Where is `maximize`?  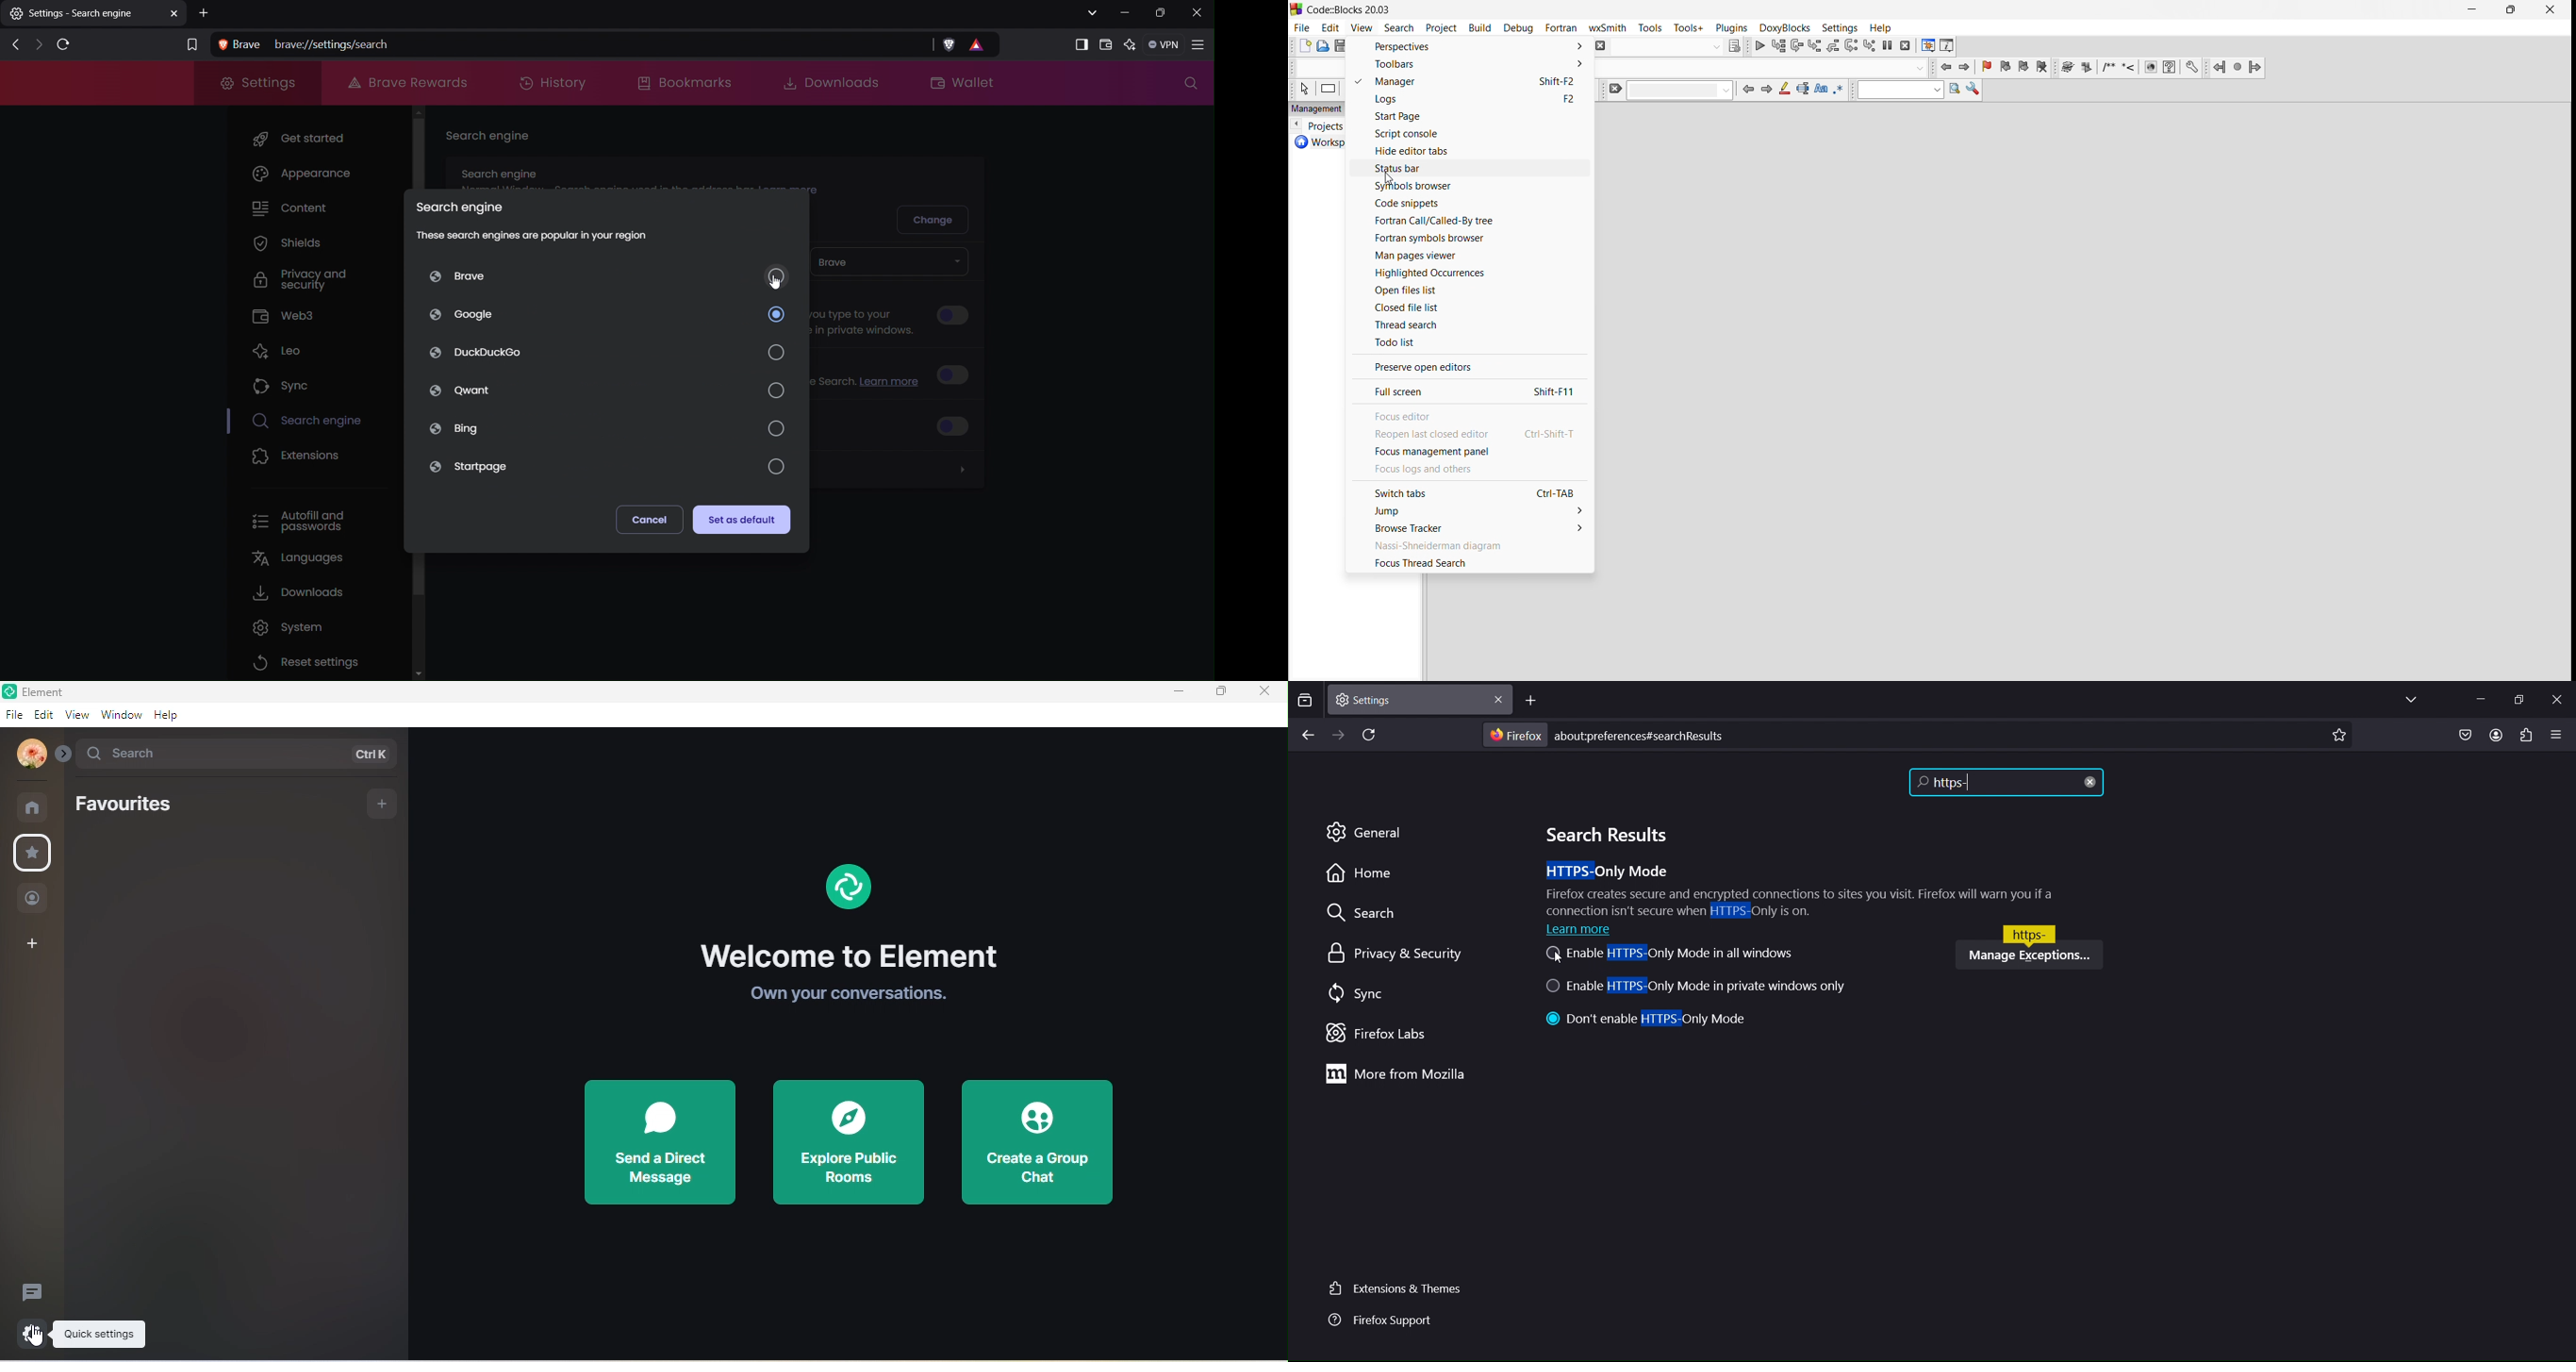
maximize is located at coordinates (2512, 11).